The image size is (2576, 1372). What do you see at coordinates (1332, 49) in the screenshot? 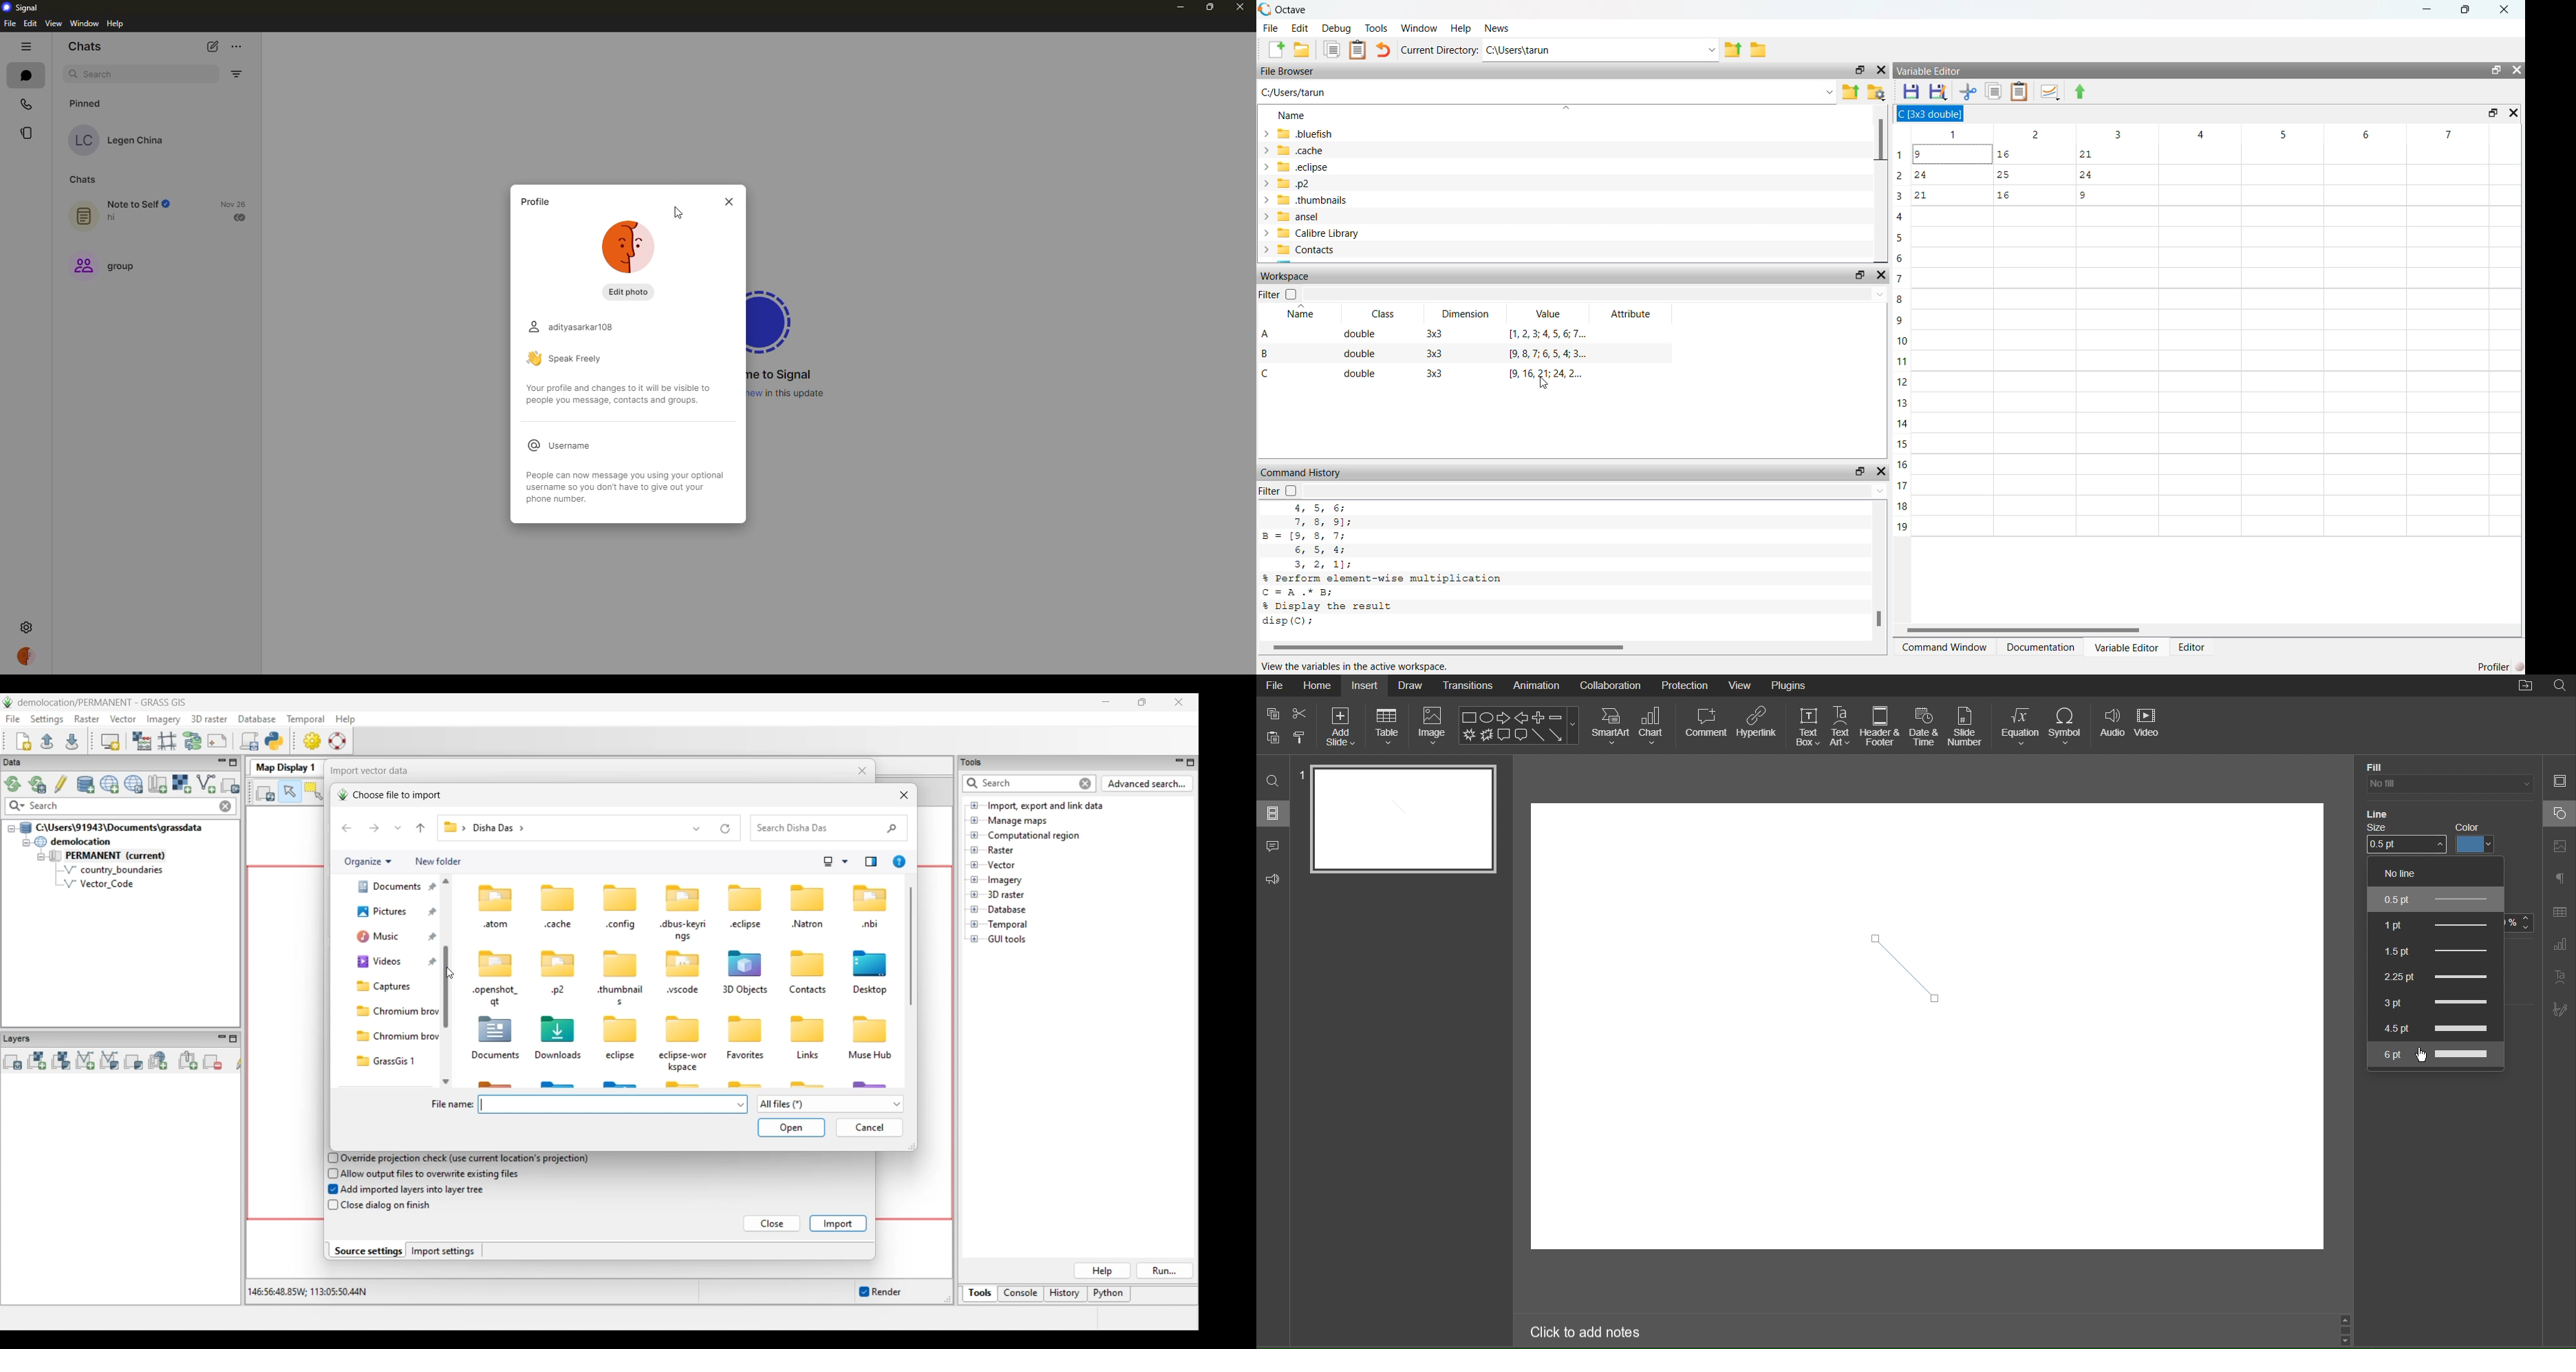
I see `Documents` at bounding box center [1332, 49].